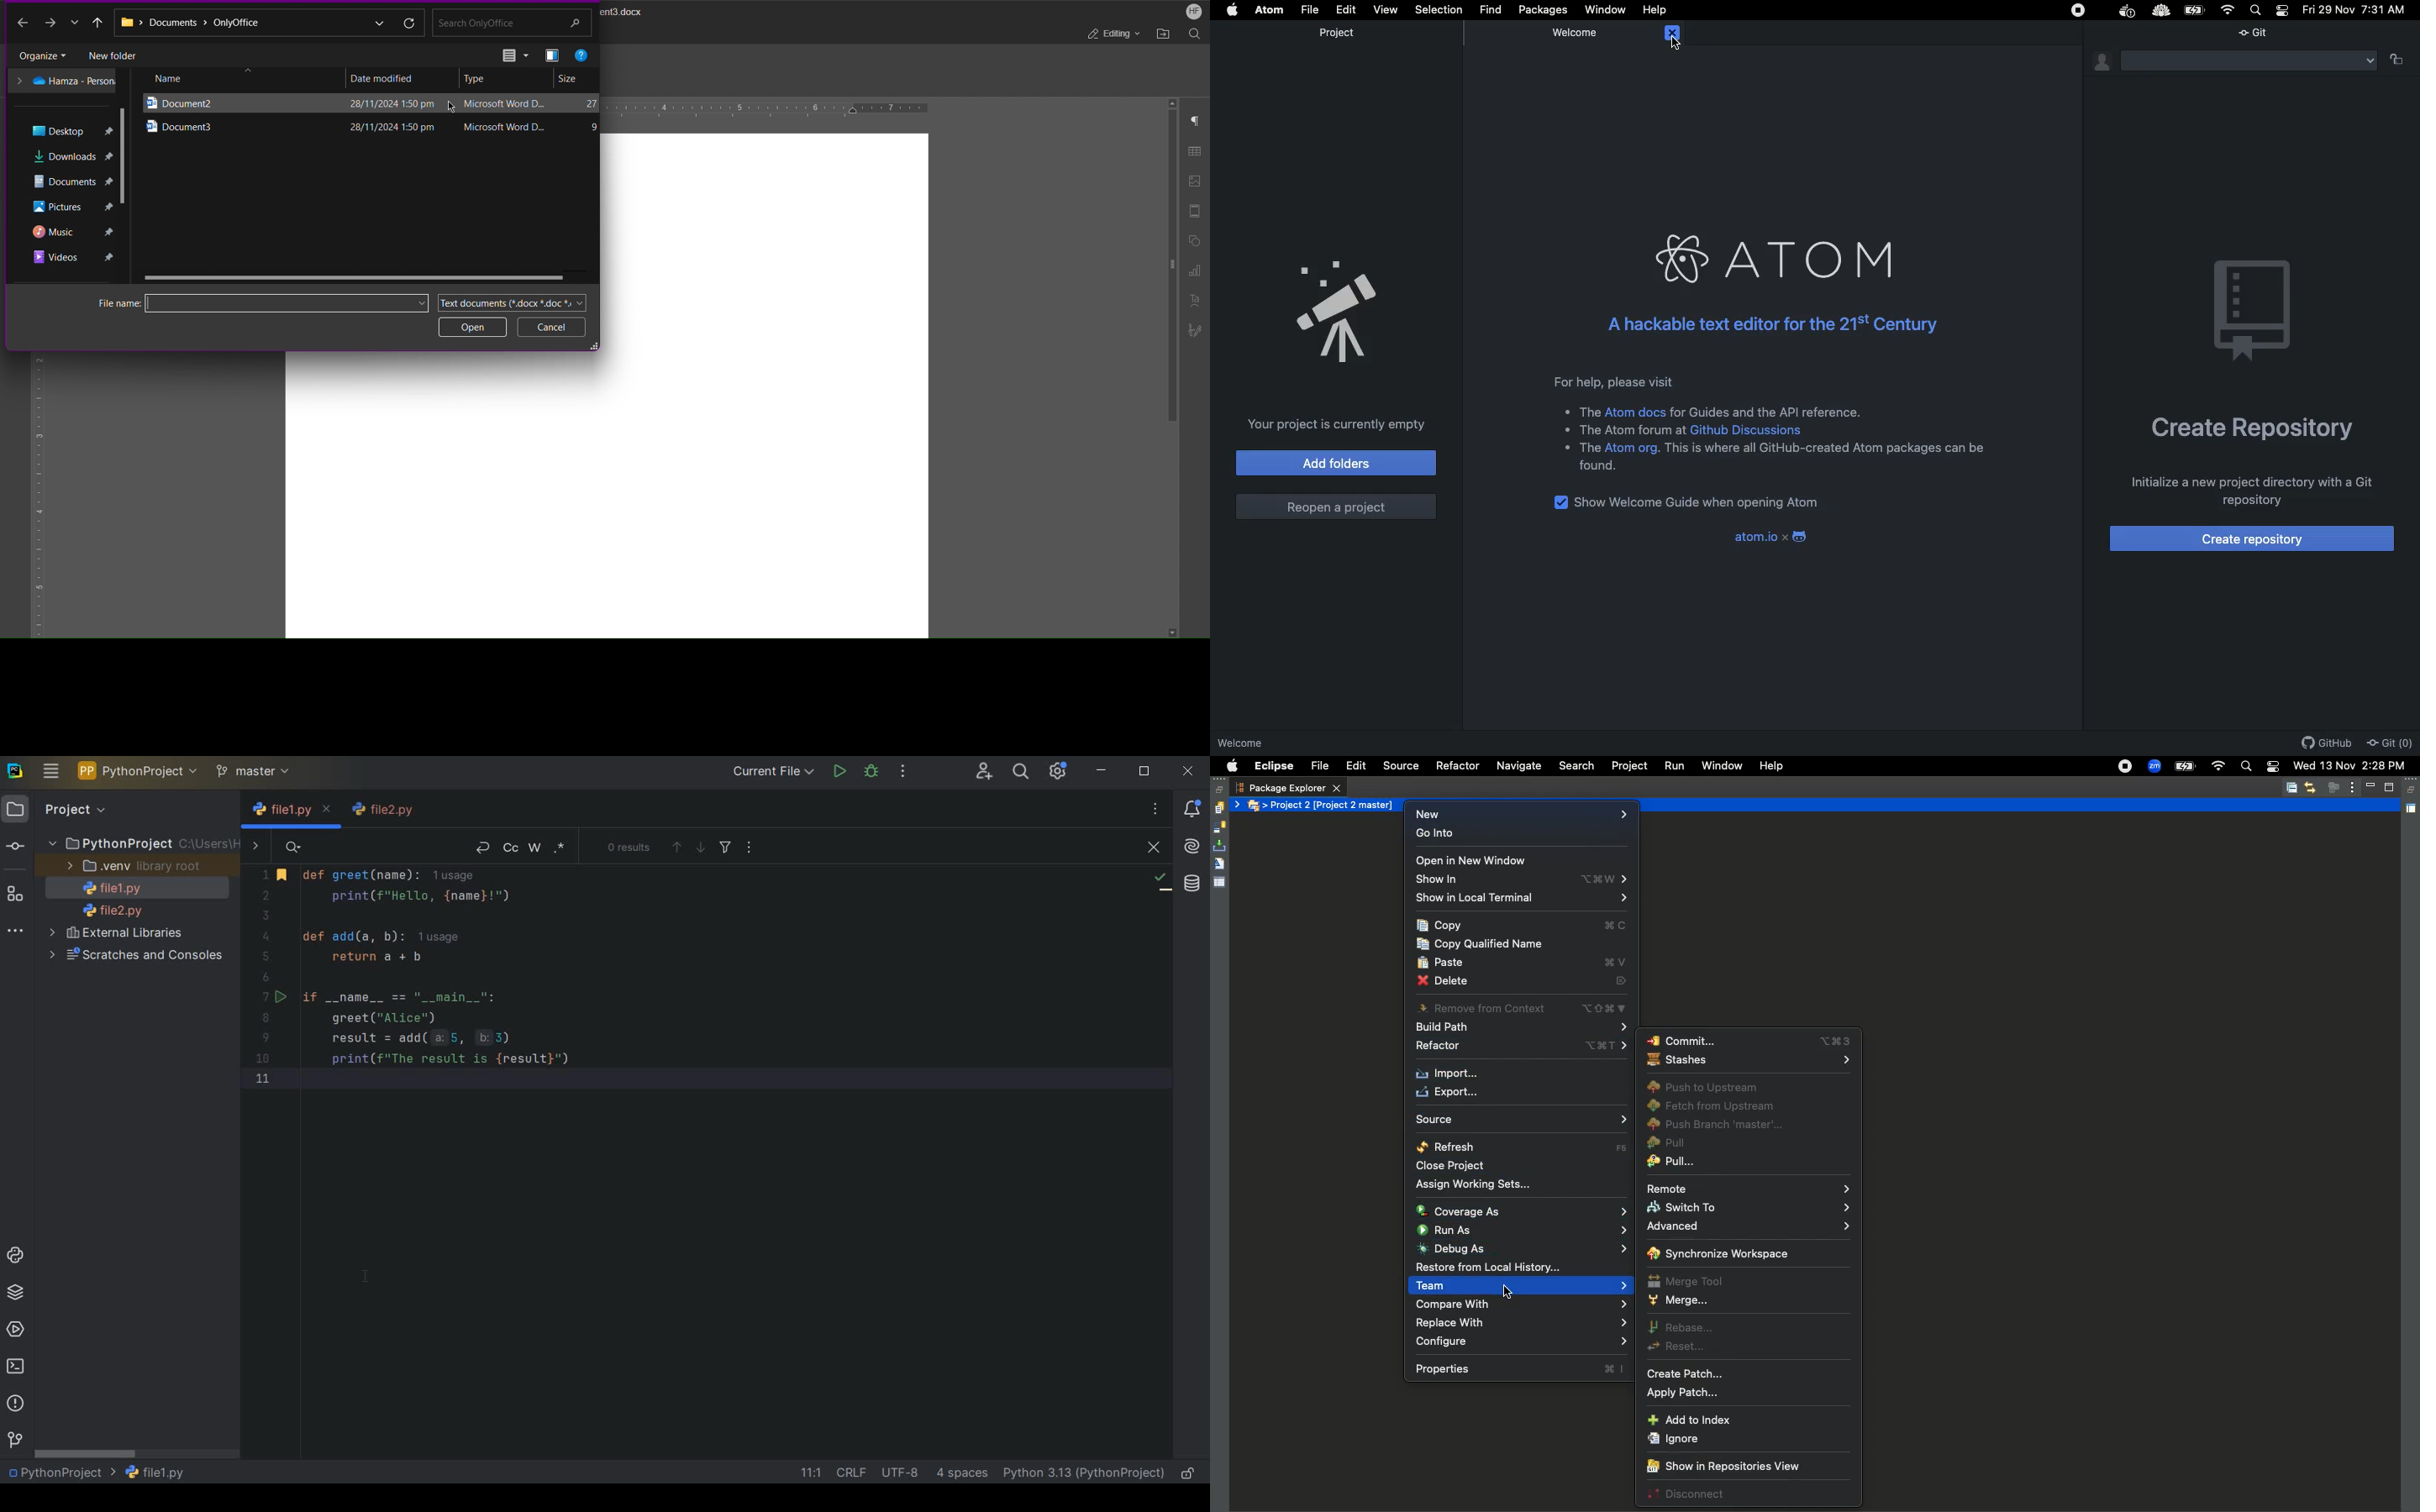 Image resolution: width=2436 pixels, height=1512 pixels. Describe the element at coordinates (506, 123) in the screenshot. I see `Microsoft word D...` at that location.